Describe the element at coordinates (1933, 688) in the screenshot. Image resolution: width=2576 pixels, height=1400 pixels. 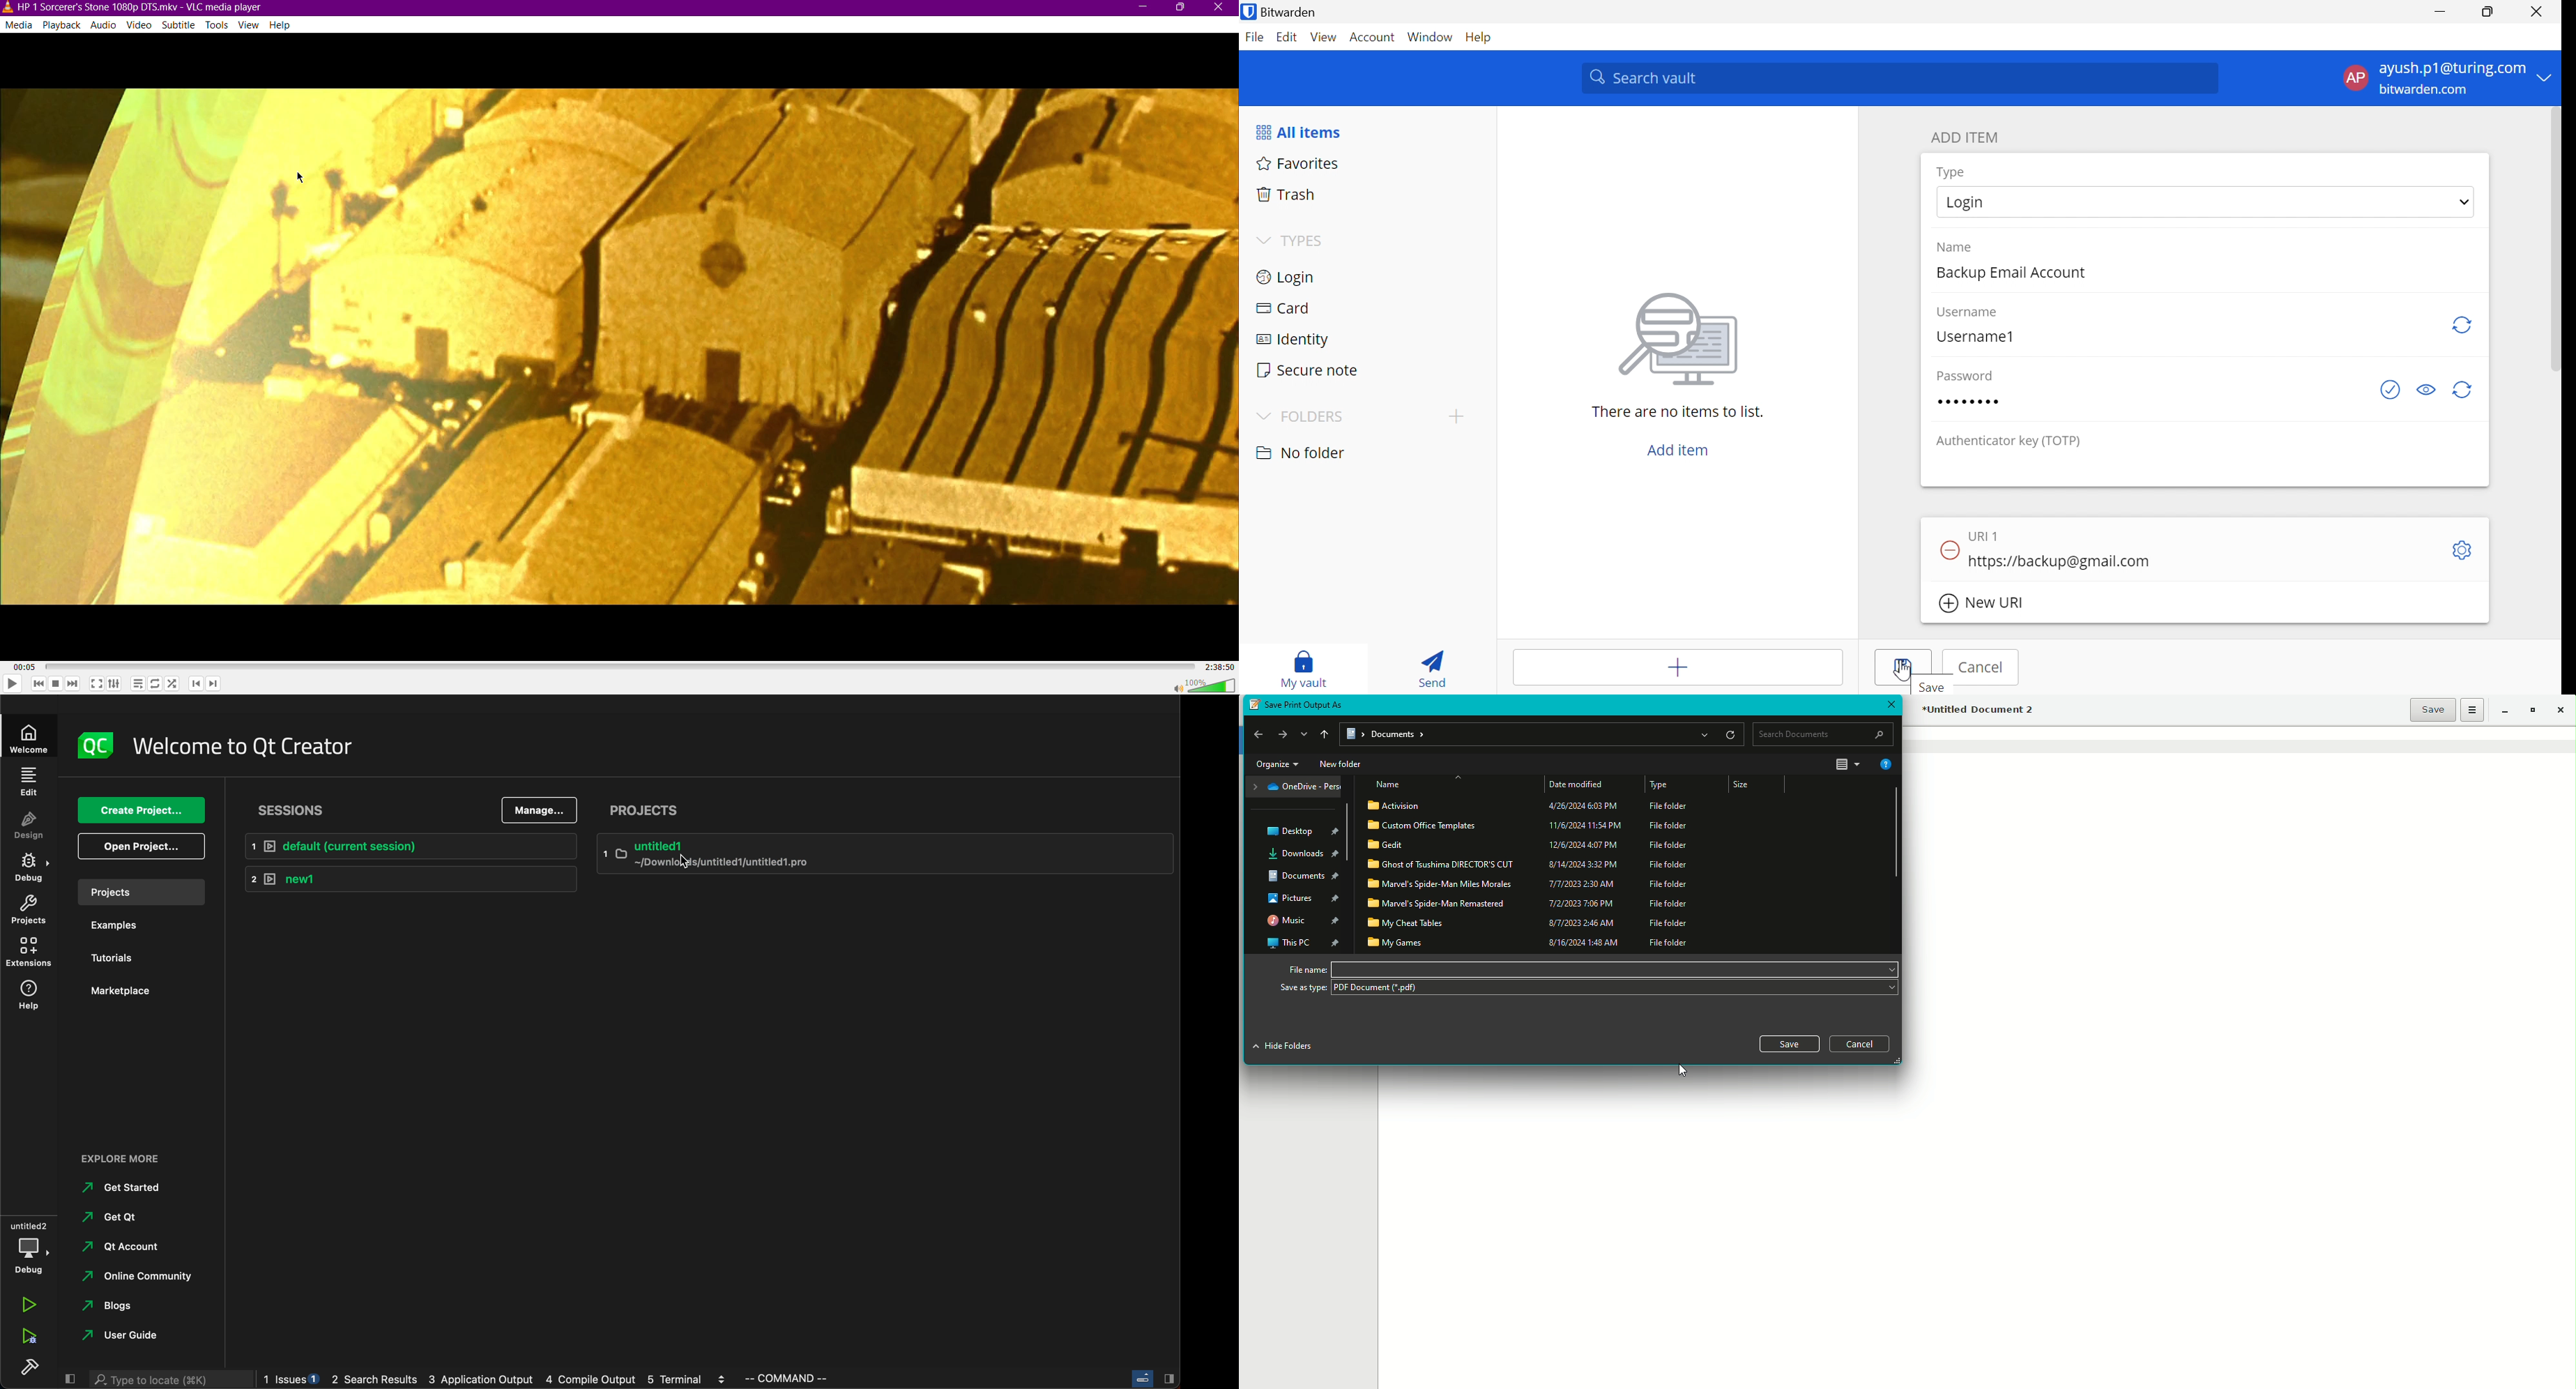
I see `Save` at that location.